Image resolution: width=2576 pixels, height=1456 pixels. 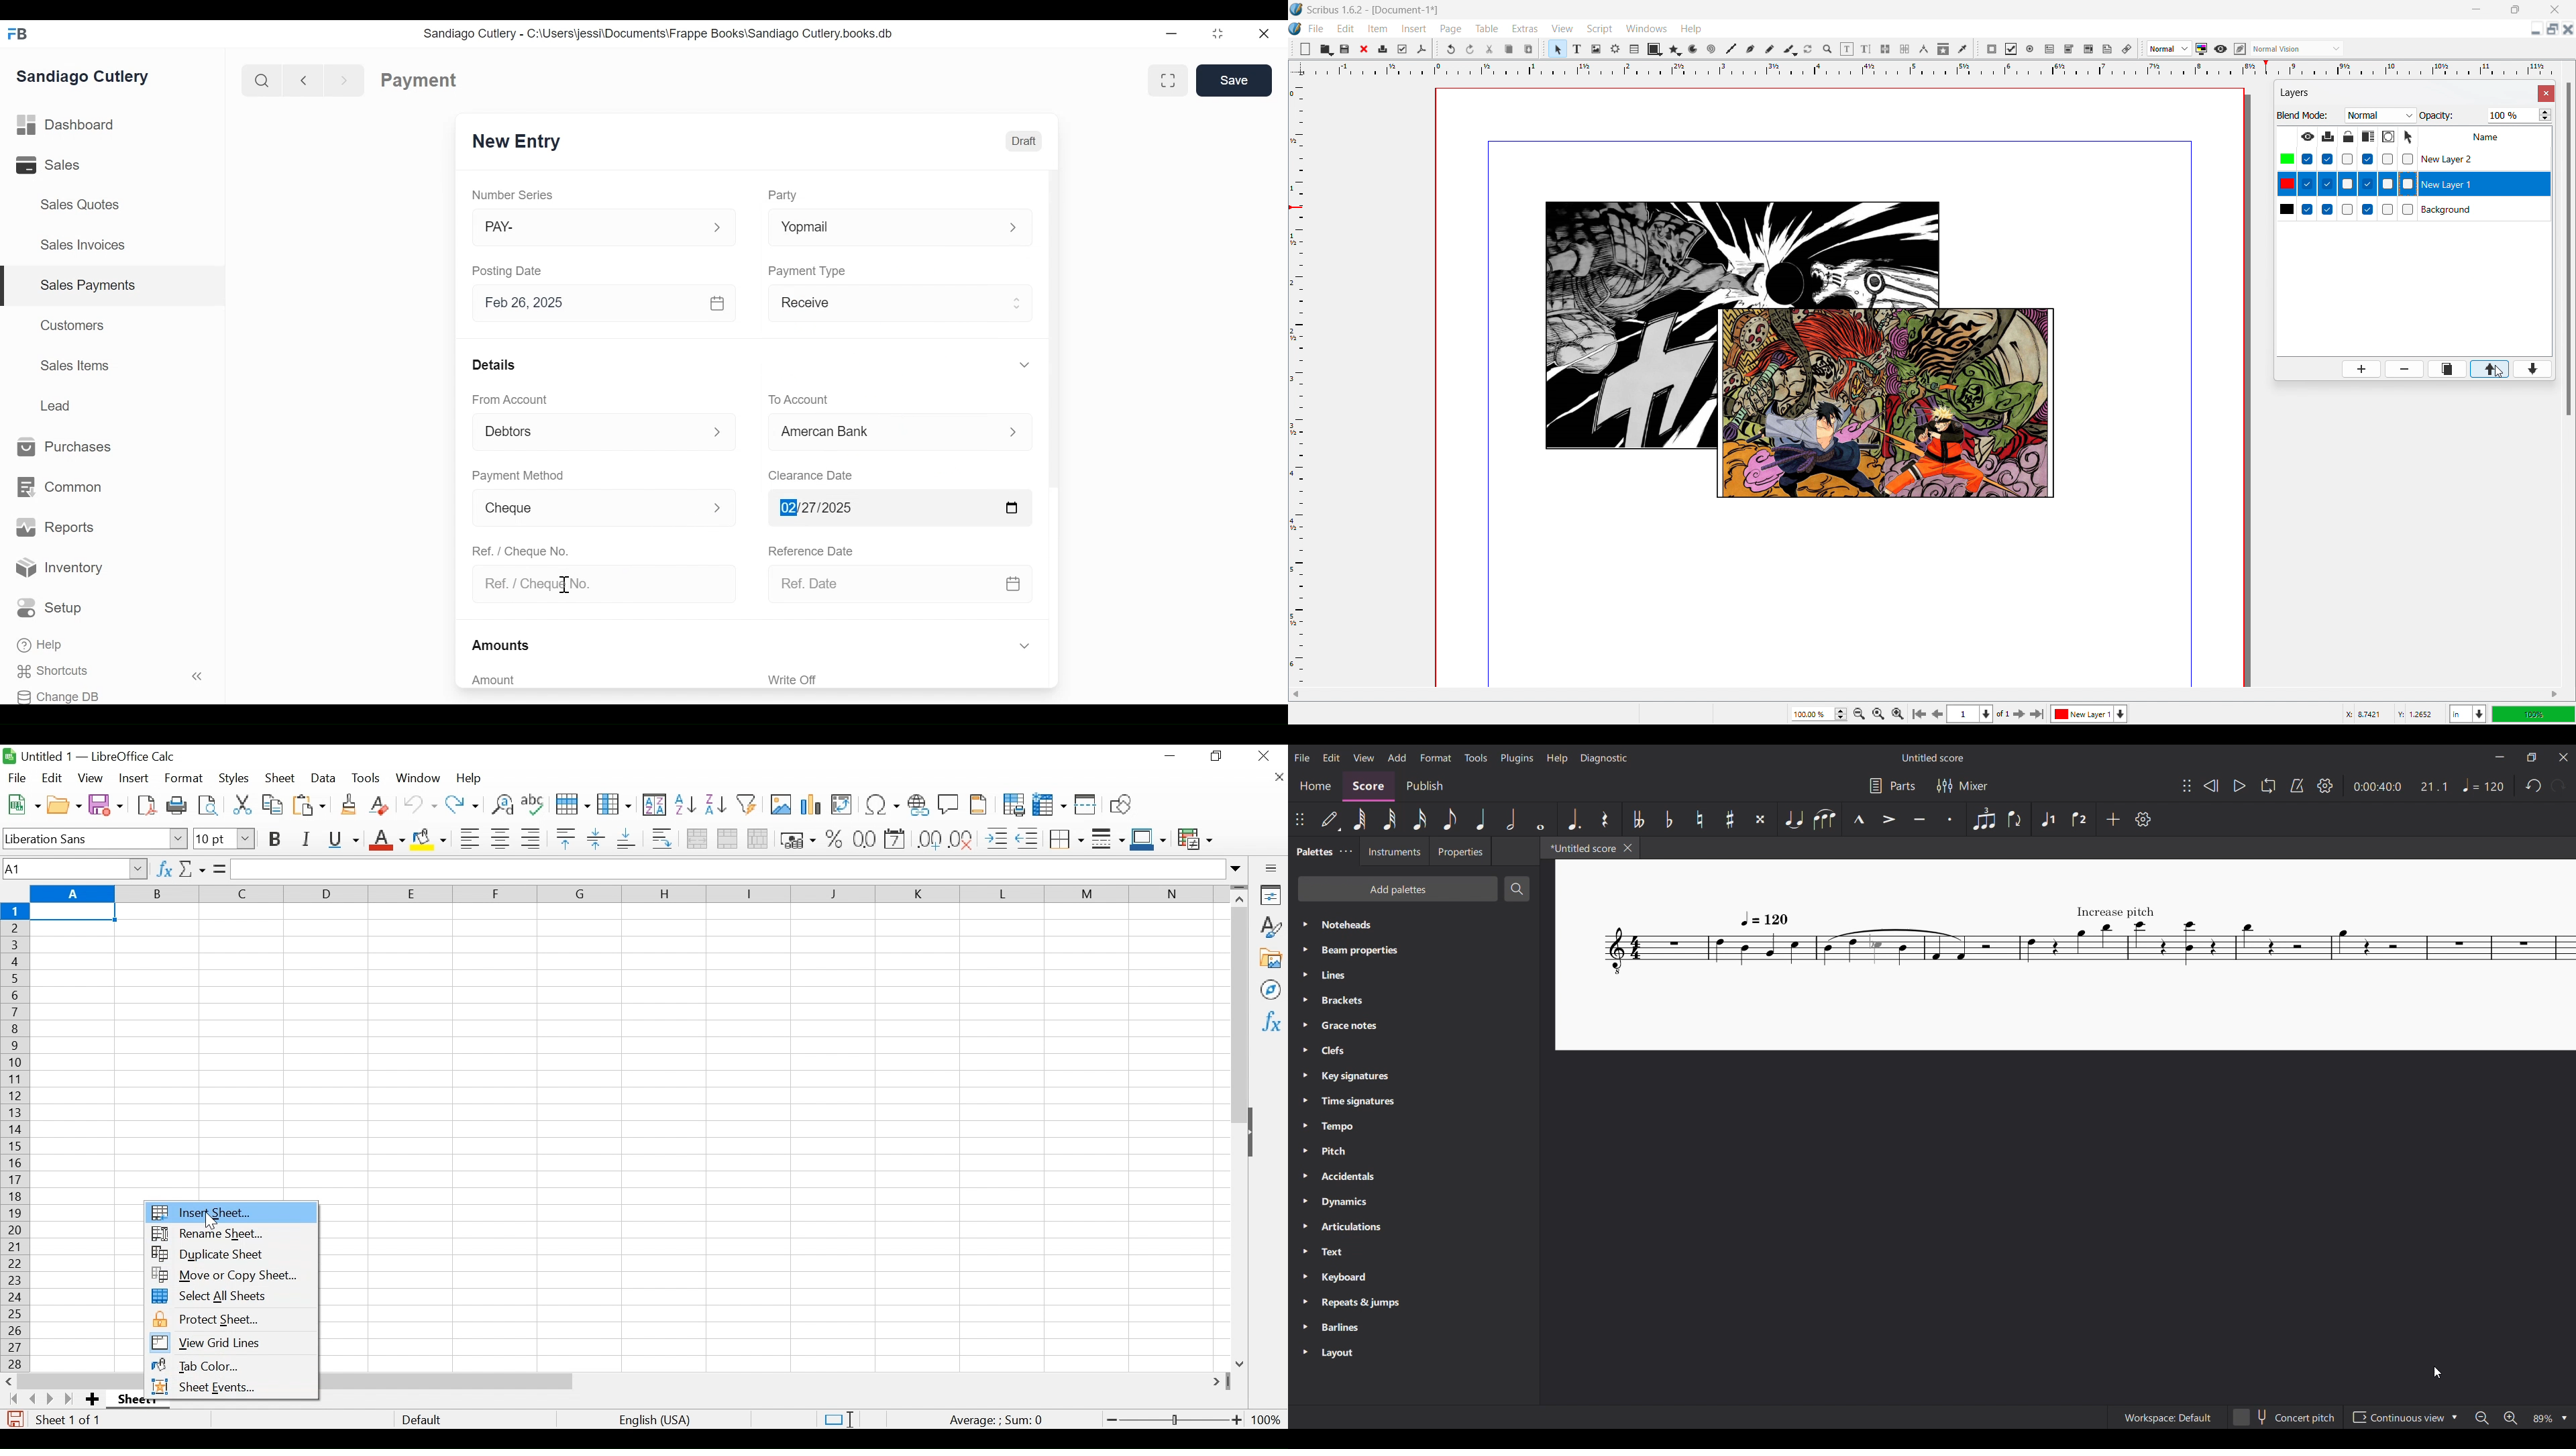 What do you see at coordinates (1000, 1418) in the screenshot?
I see `Formula` at bounding box center [1000, 1418].